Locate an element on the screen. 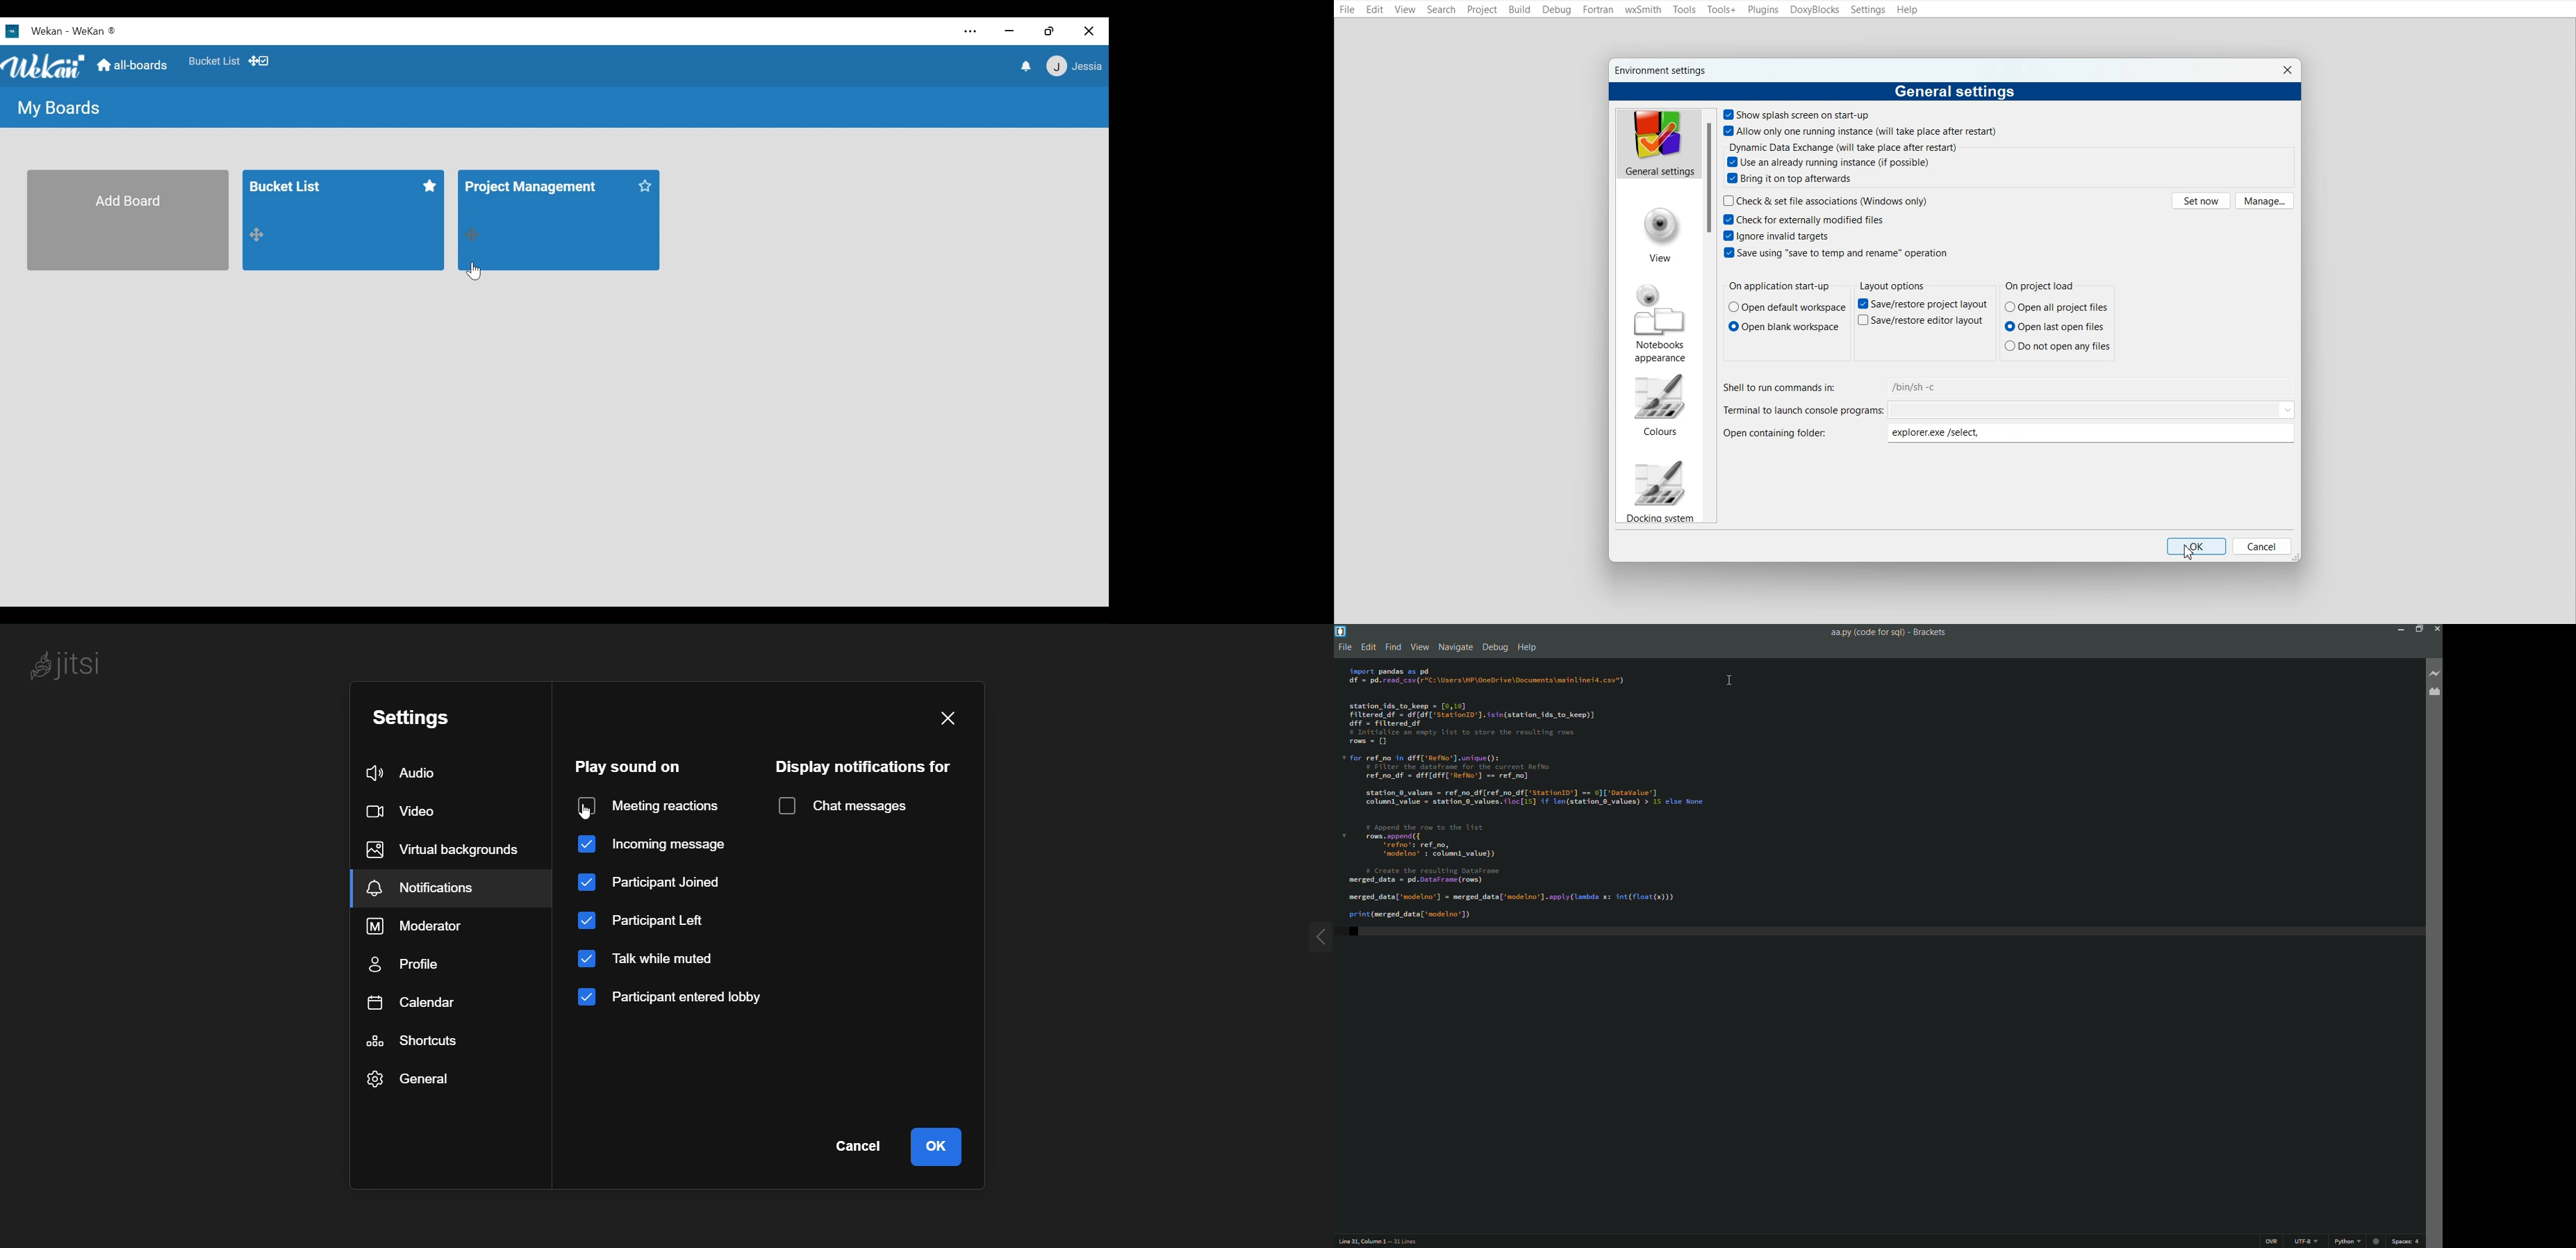  Manage is located at coordinates (2265, 201).